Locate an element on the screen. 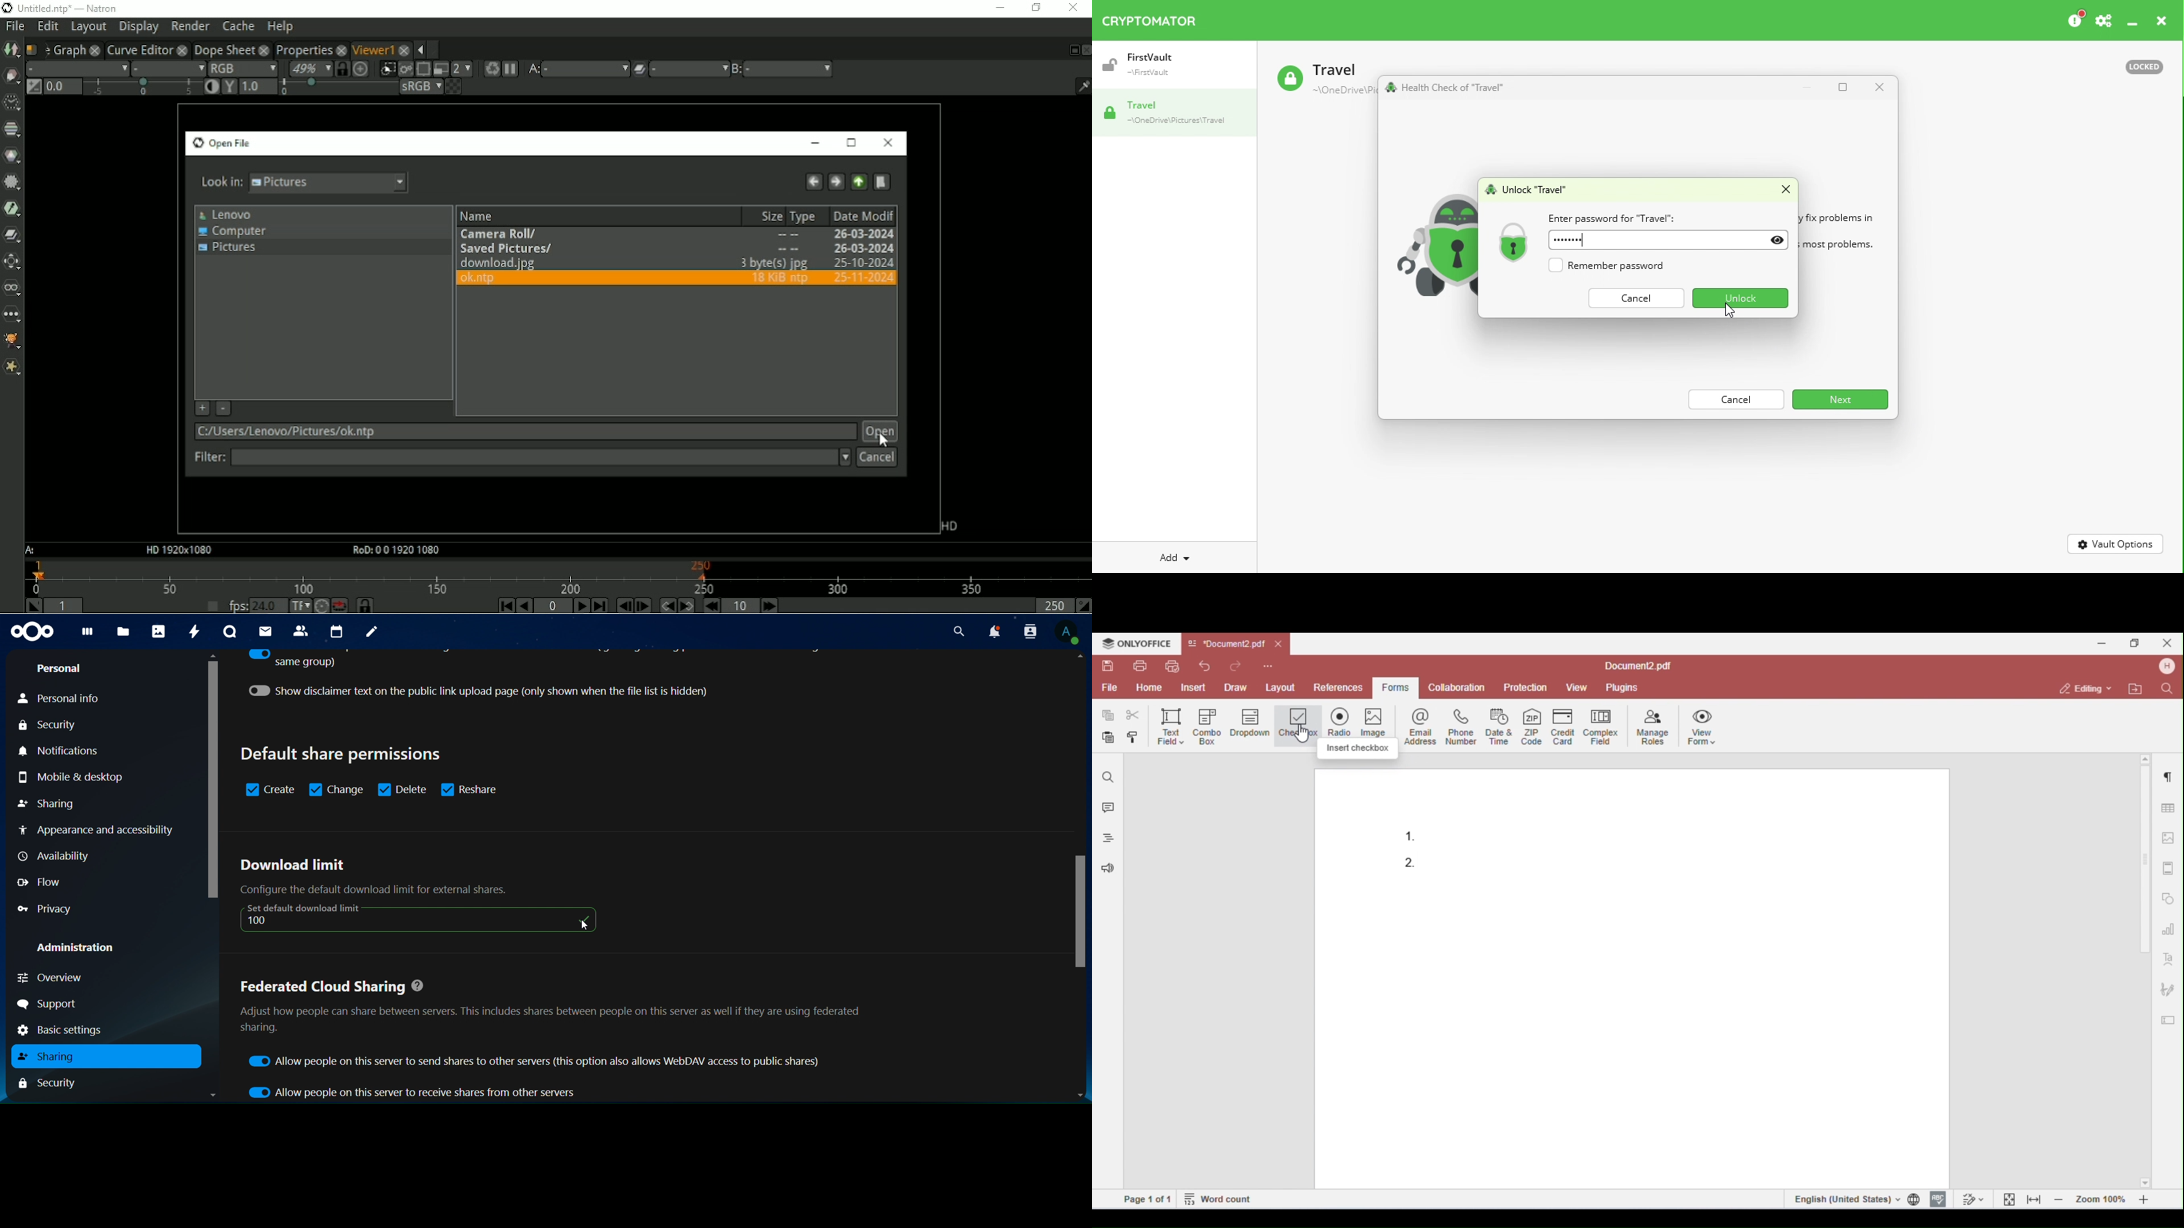  security is located at coordinates (48, 725).